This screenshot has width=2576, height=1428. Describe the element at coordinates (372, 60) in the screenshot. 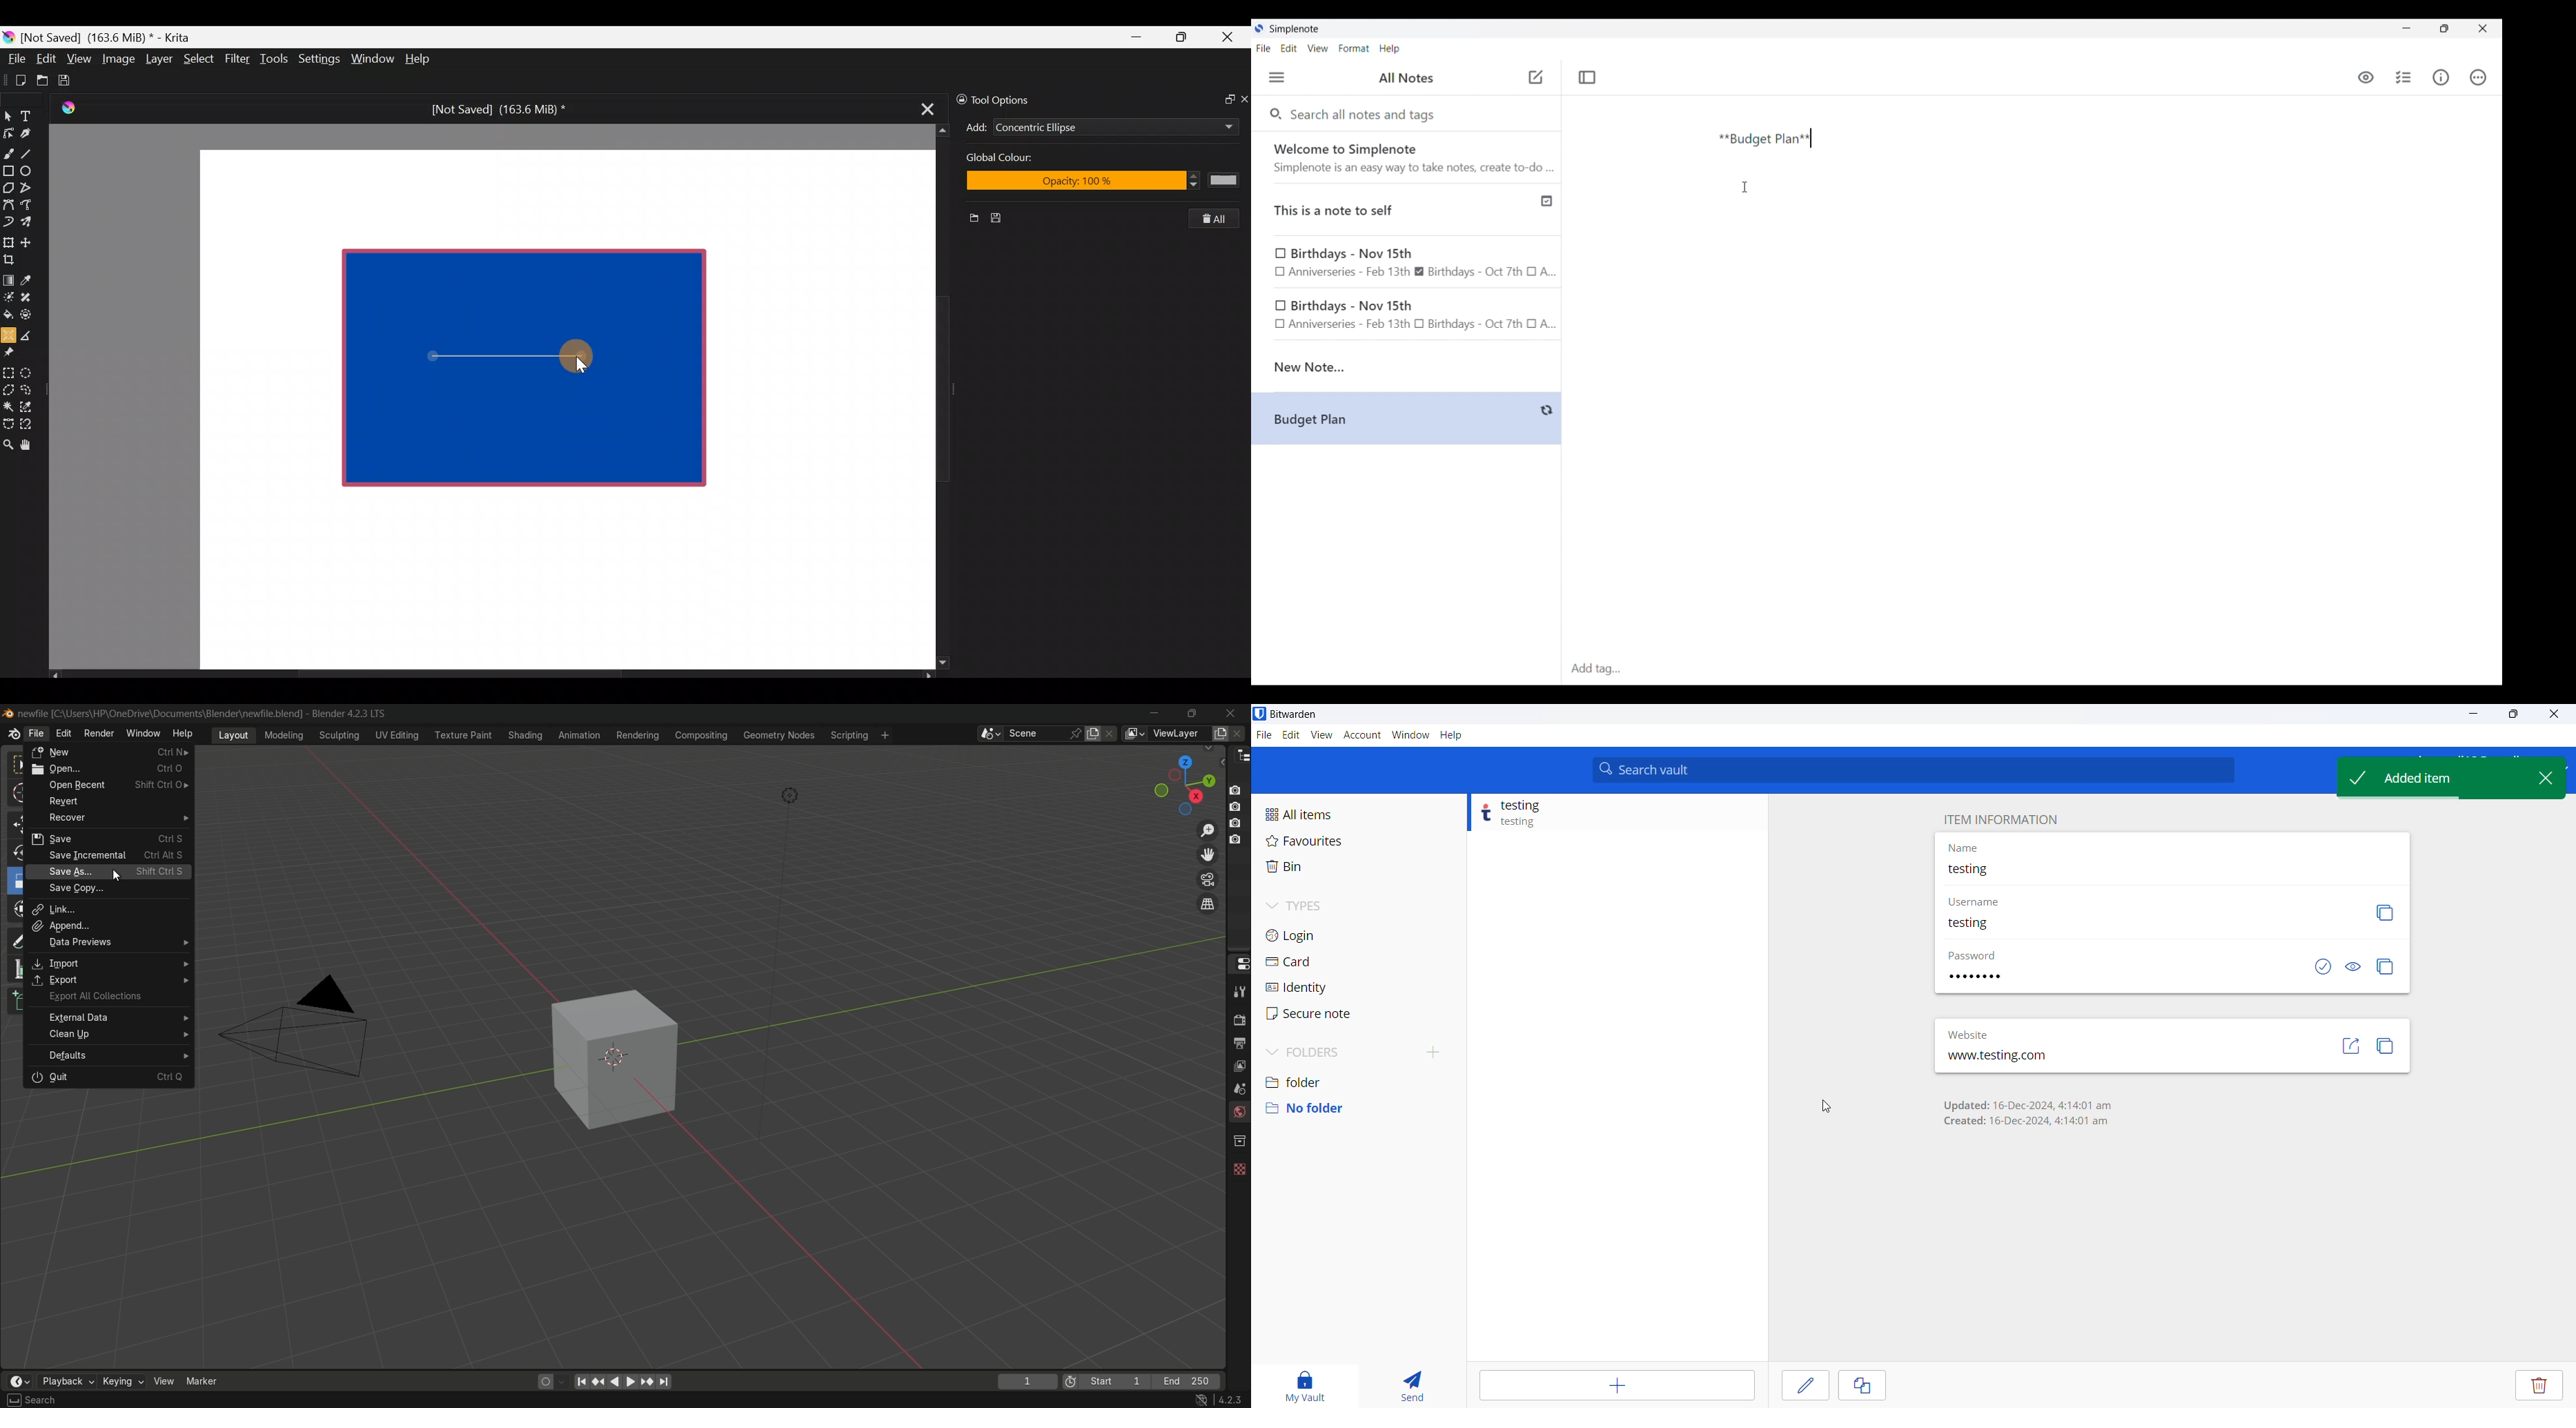

I see `Window` at that location.